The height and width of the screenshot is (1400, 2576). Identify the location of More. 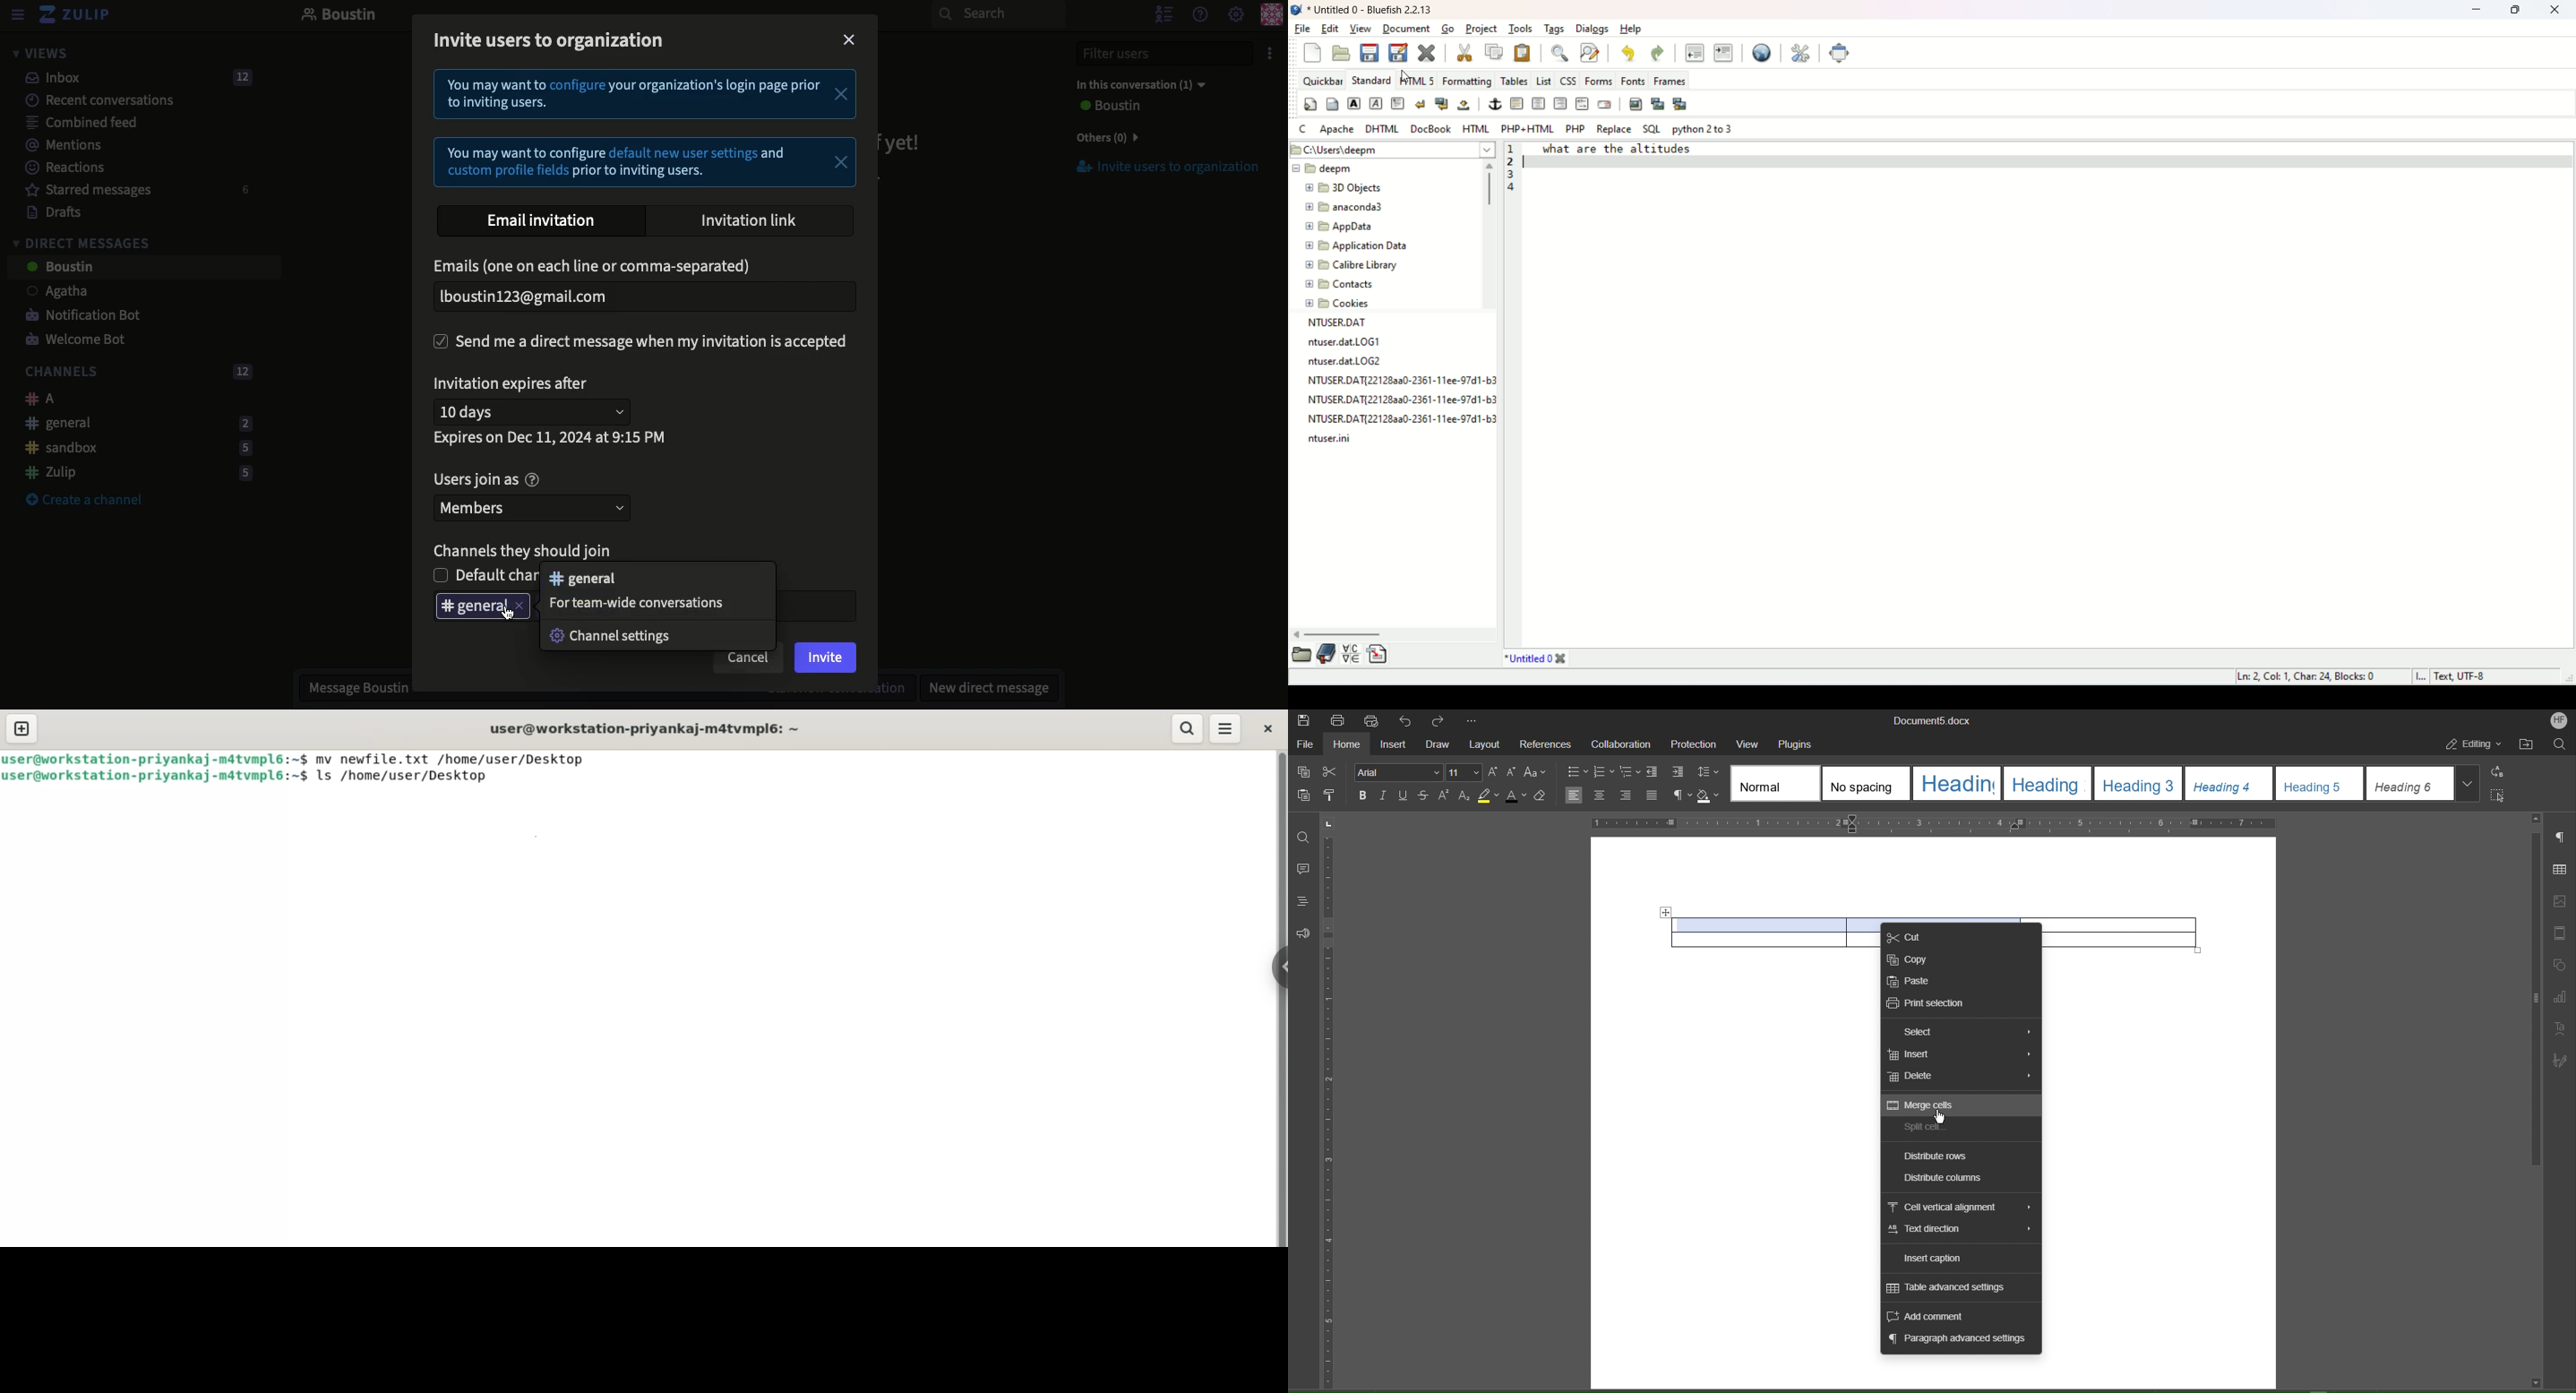
(1474, 722).